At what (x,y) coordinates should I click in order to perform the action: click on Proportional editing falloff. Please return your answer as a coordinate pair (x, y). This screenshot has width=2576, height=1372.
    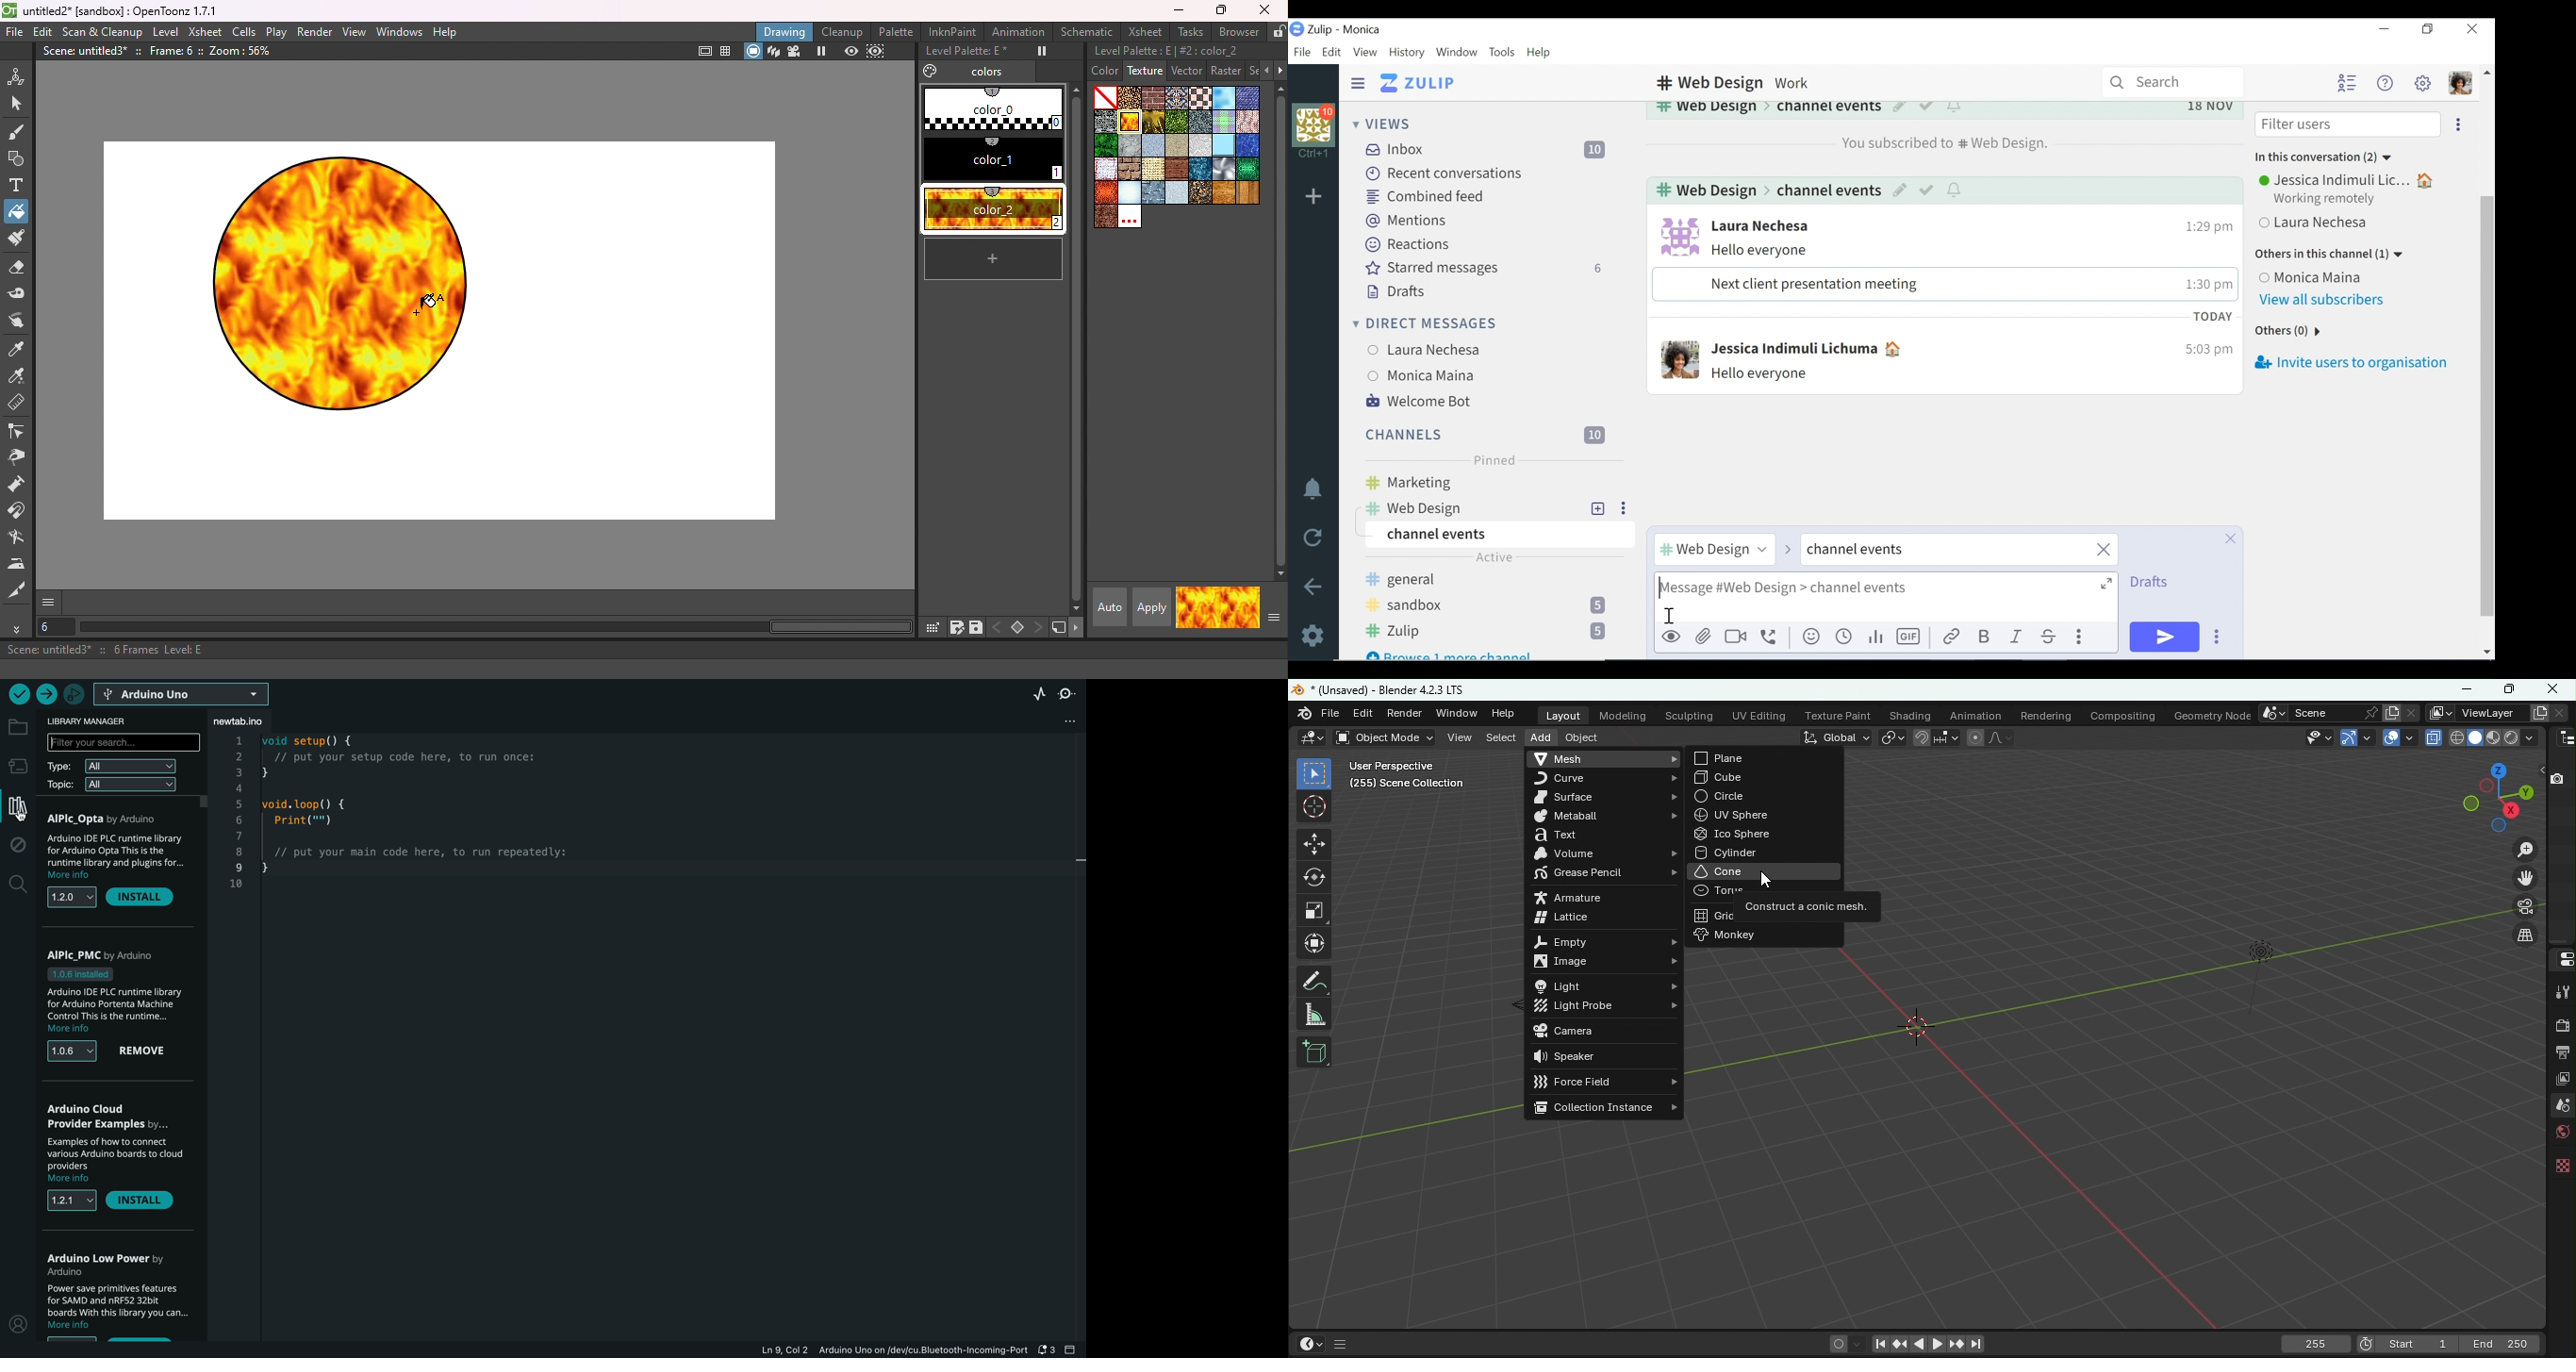
    Looking at the image, I should click on (1999, 738).